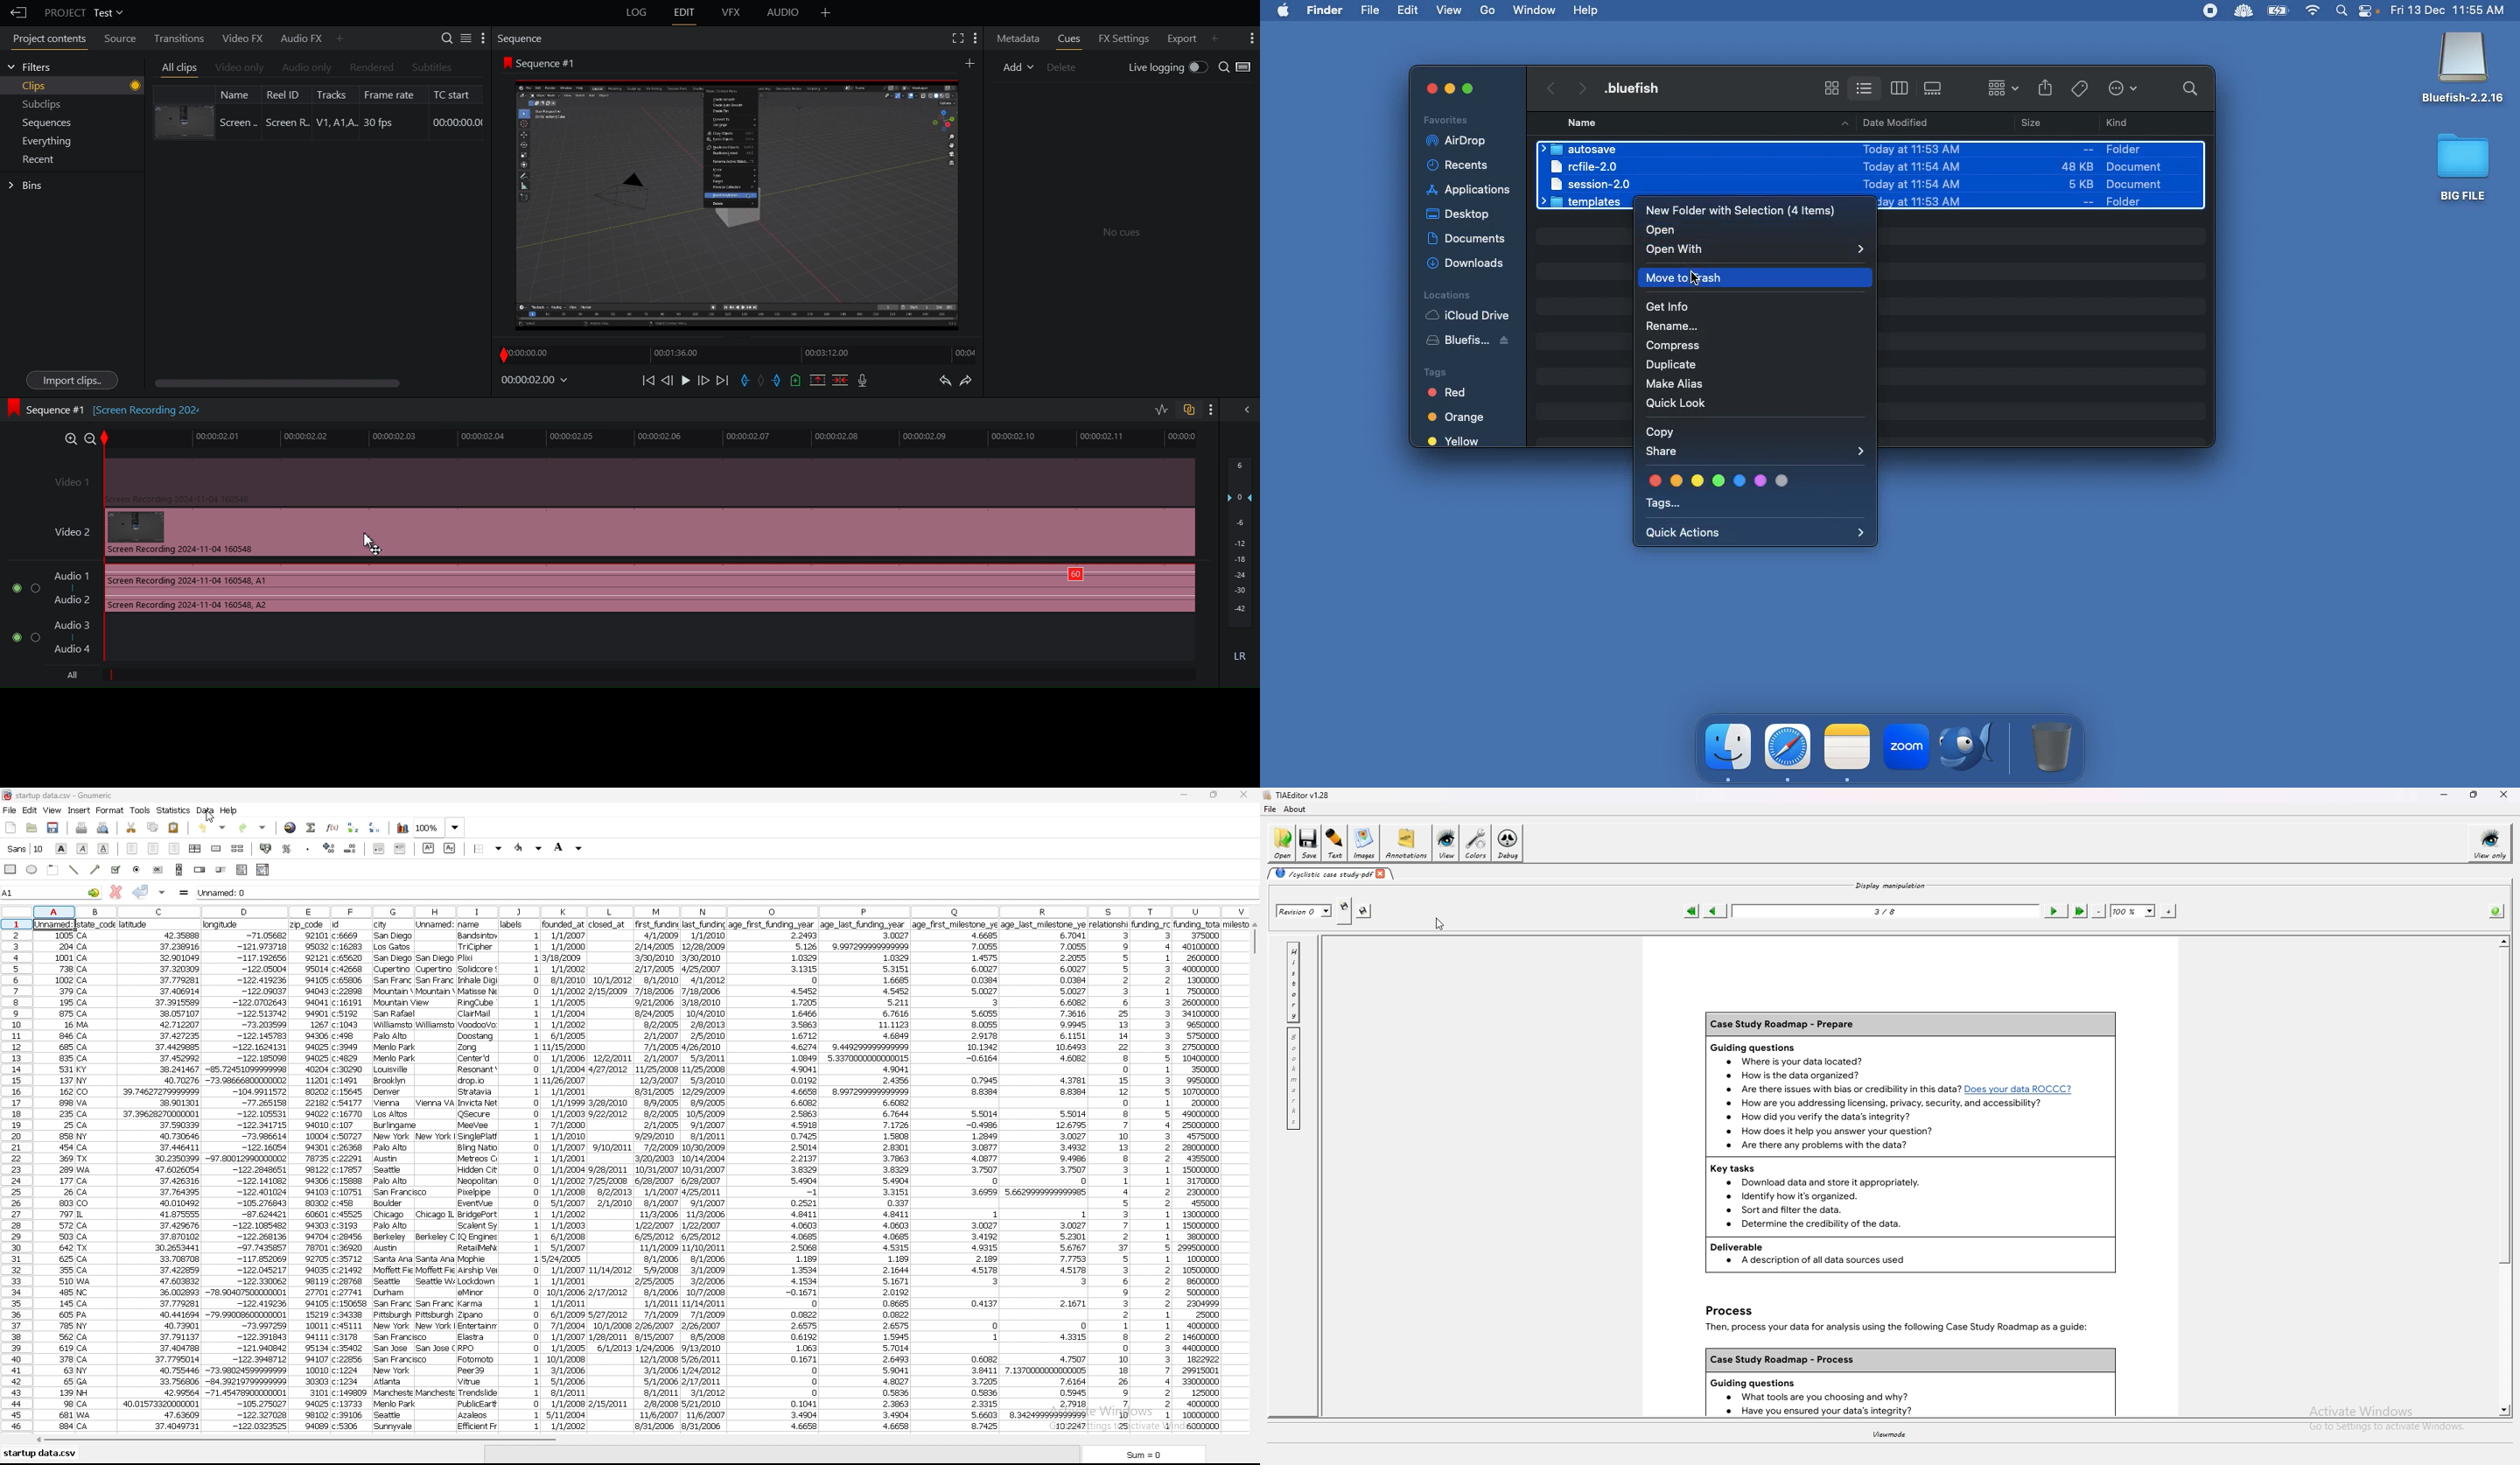  What do you see at coordinates (740, 352) in the screenshot?
I see `Timeline` at bounding box center [740, 352].